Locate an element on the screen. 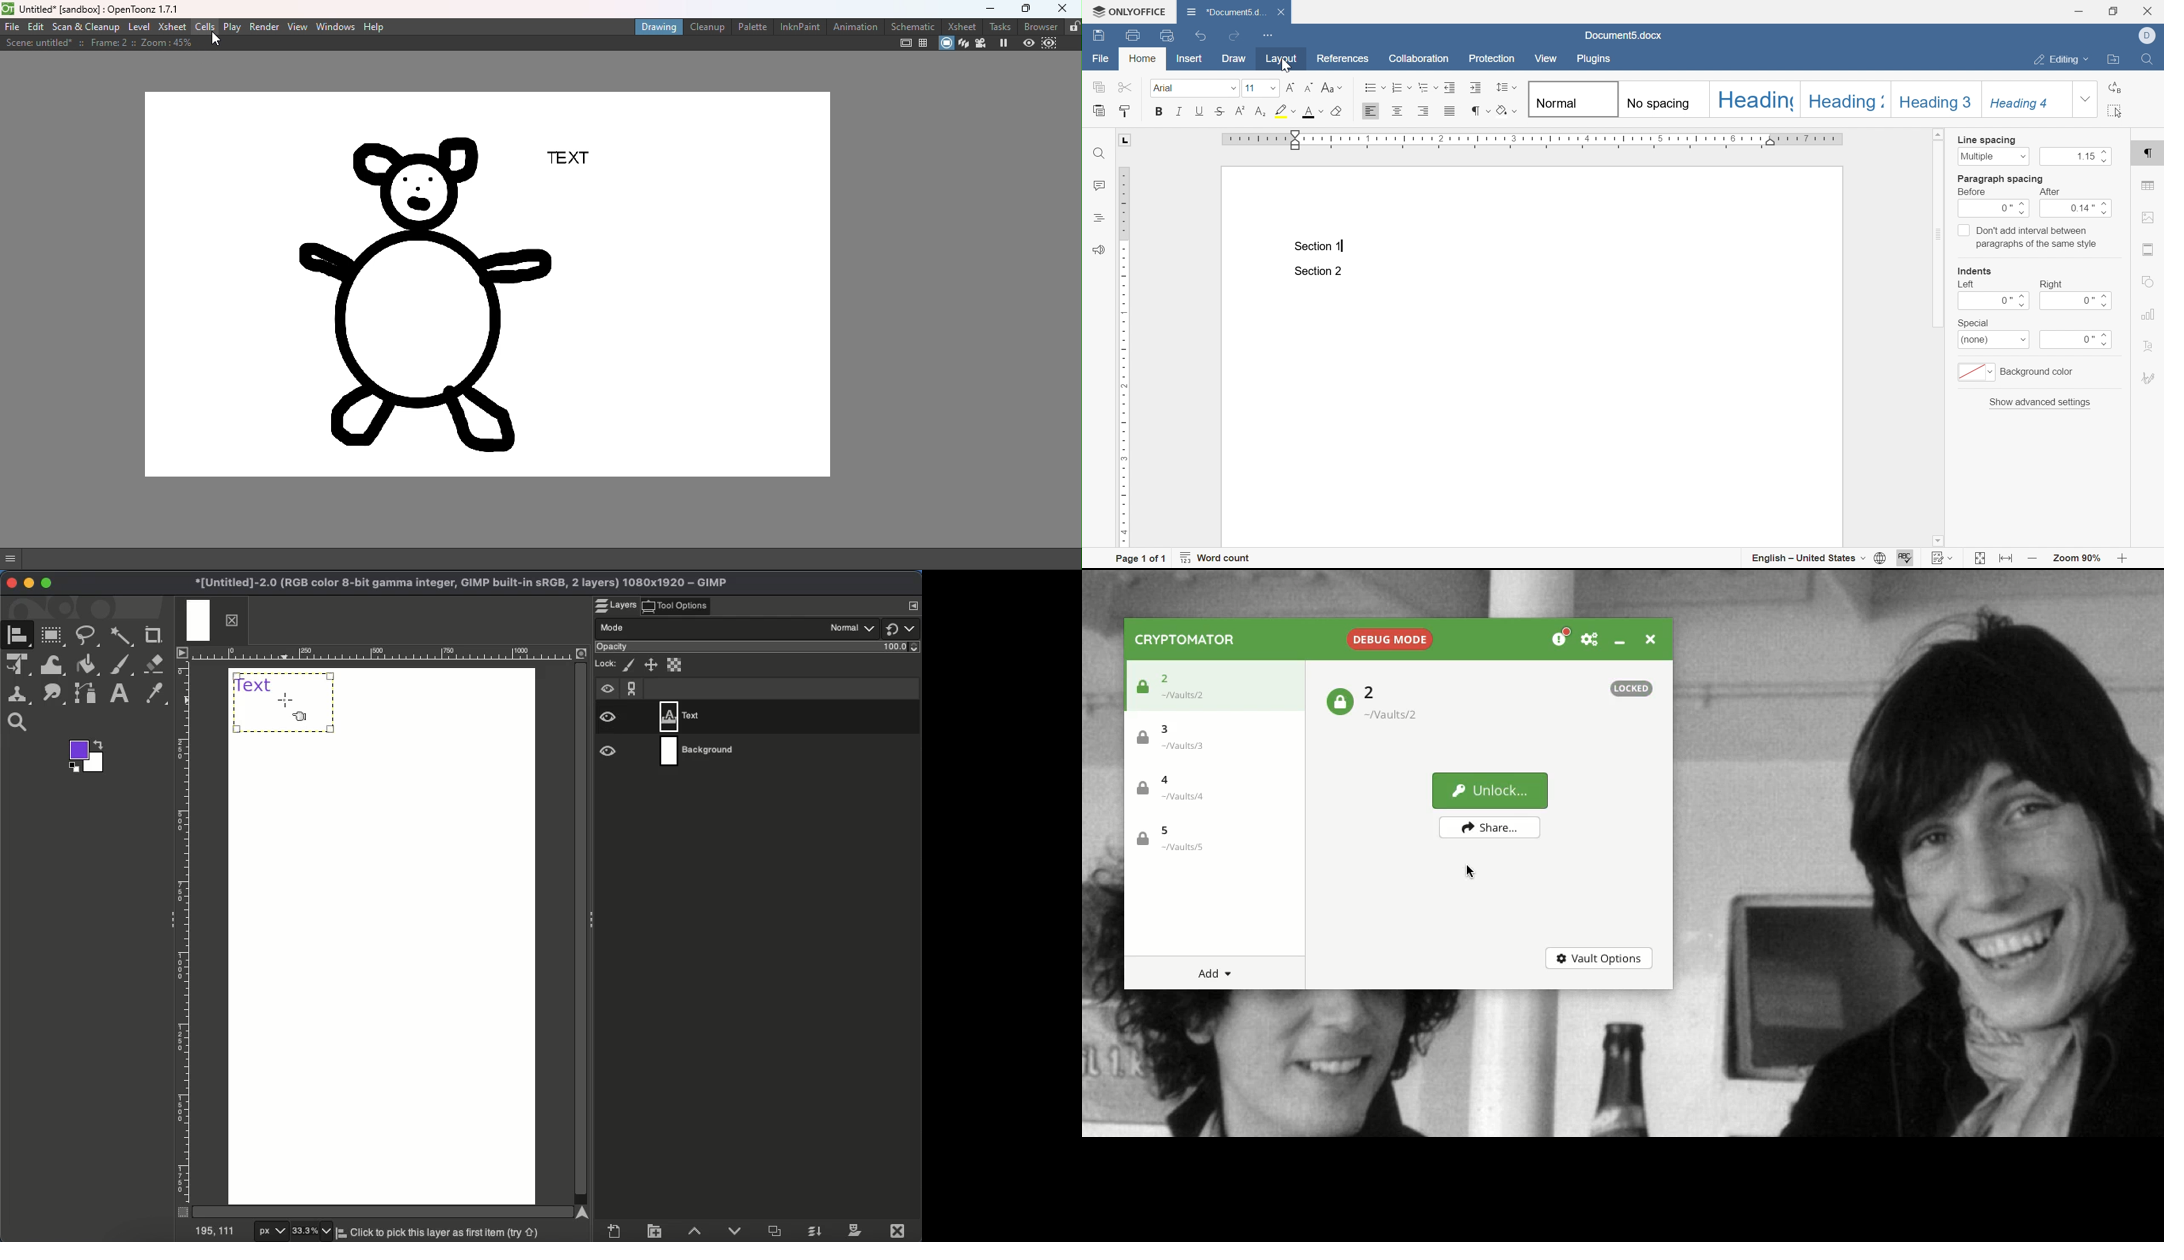 The width and height of the screenshot is (2184, 1260). Click to pick this layer first item is located at coordinates (438, 1232).